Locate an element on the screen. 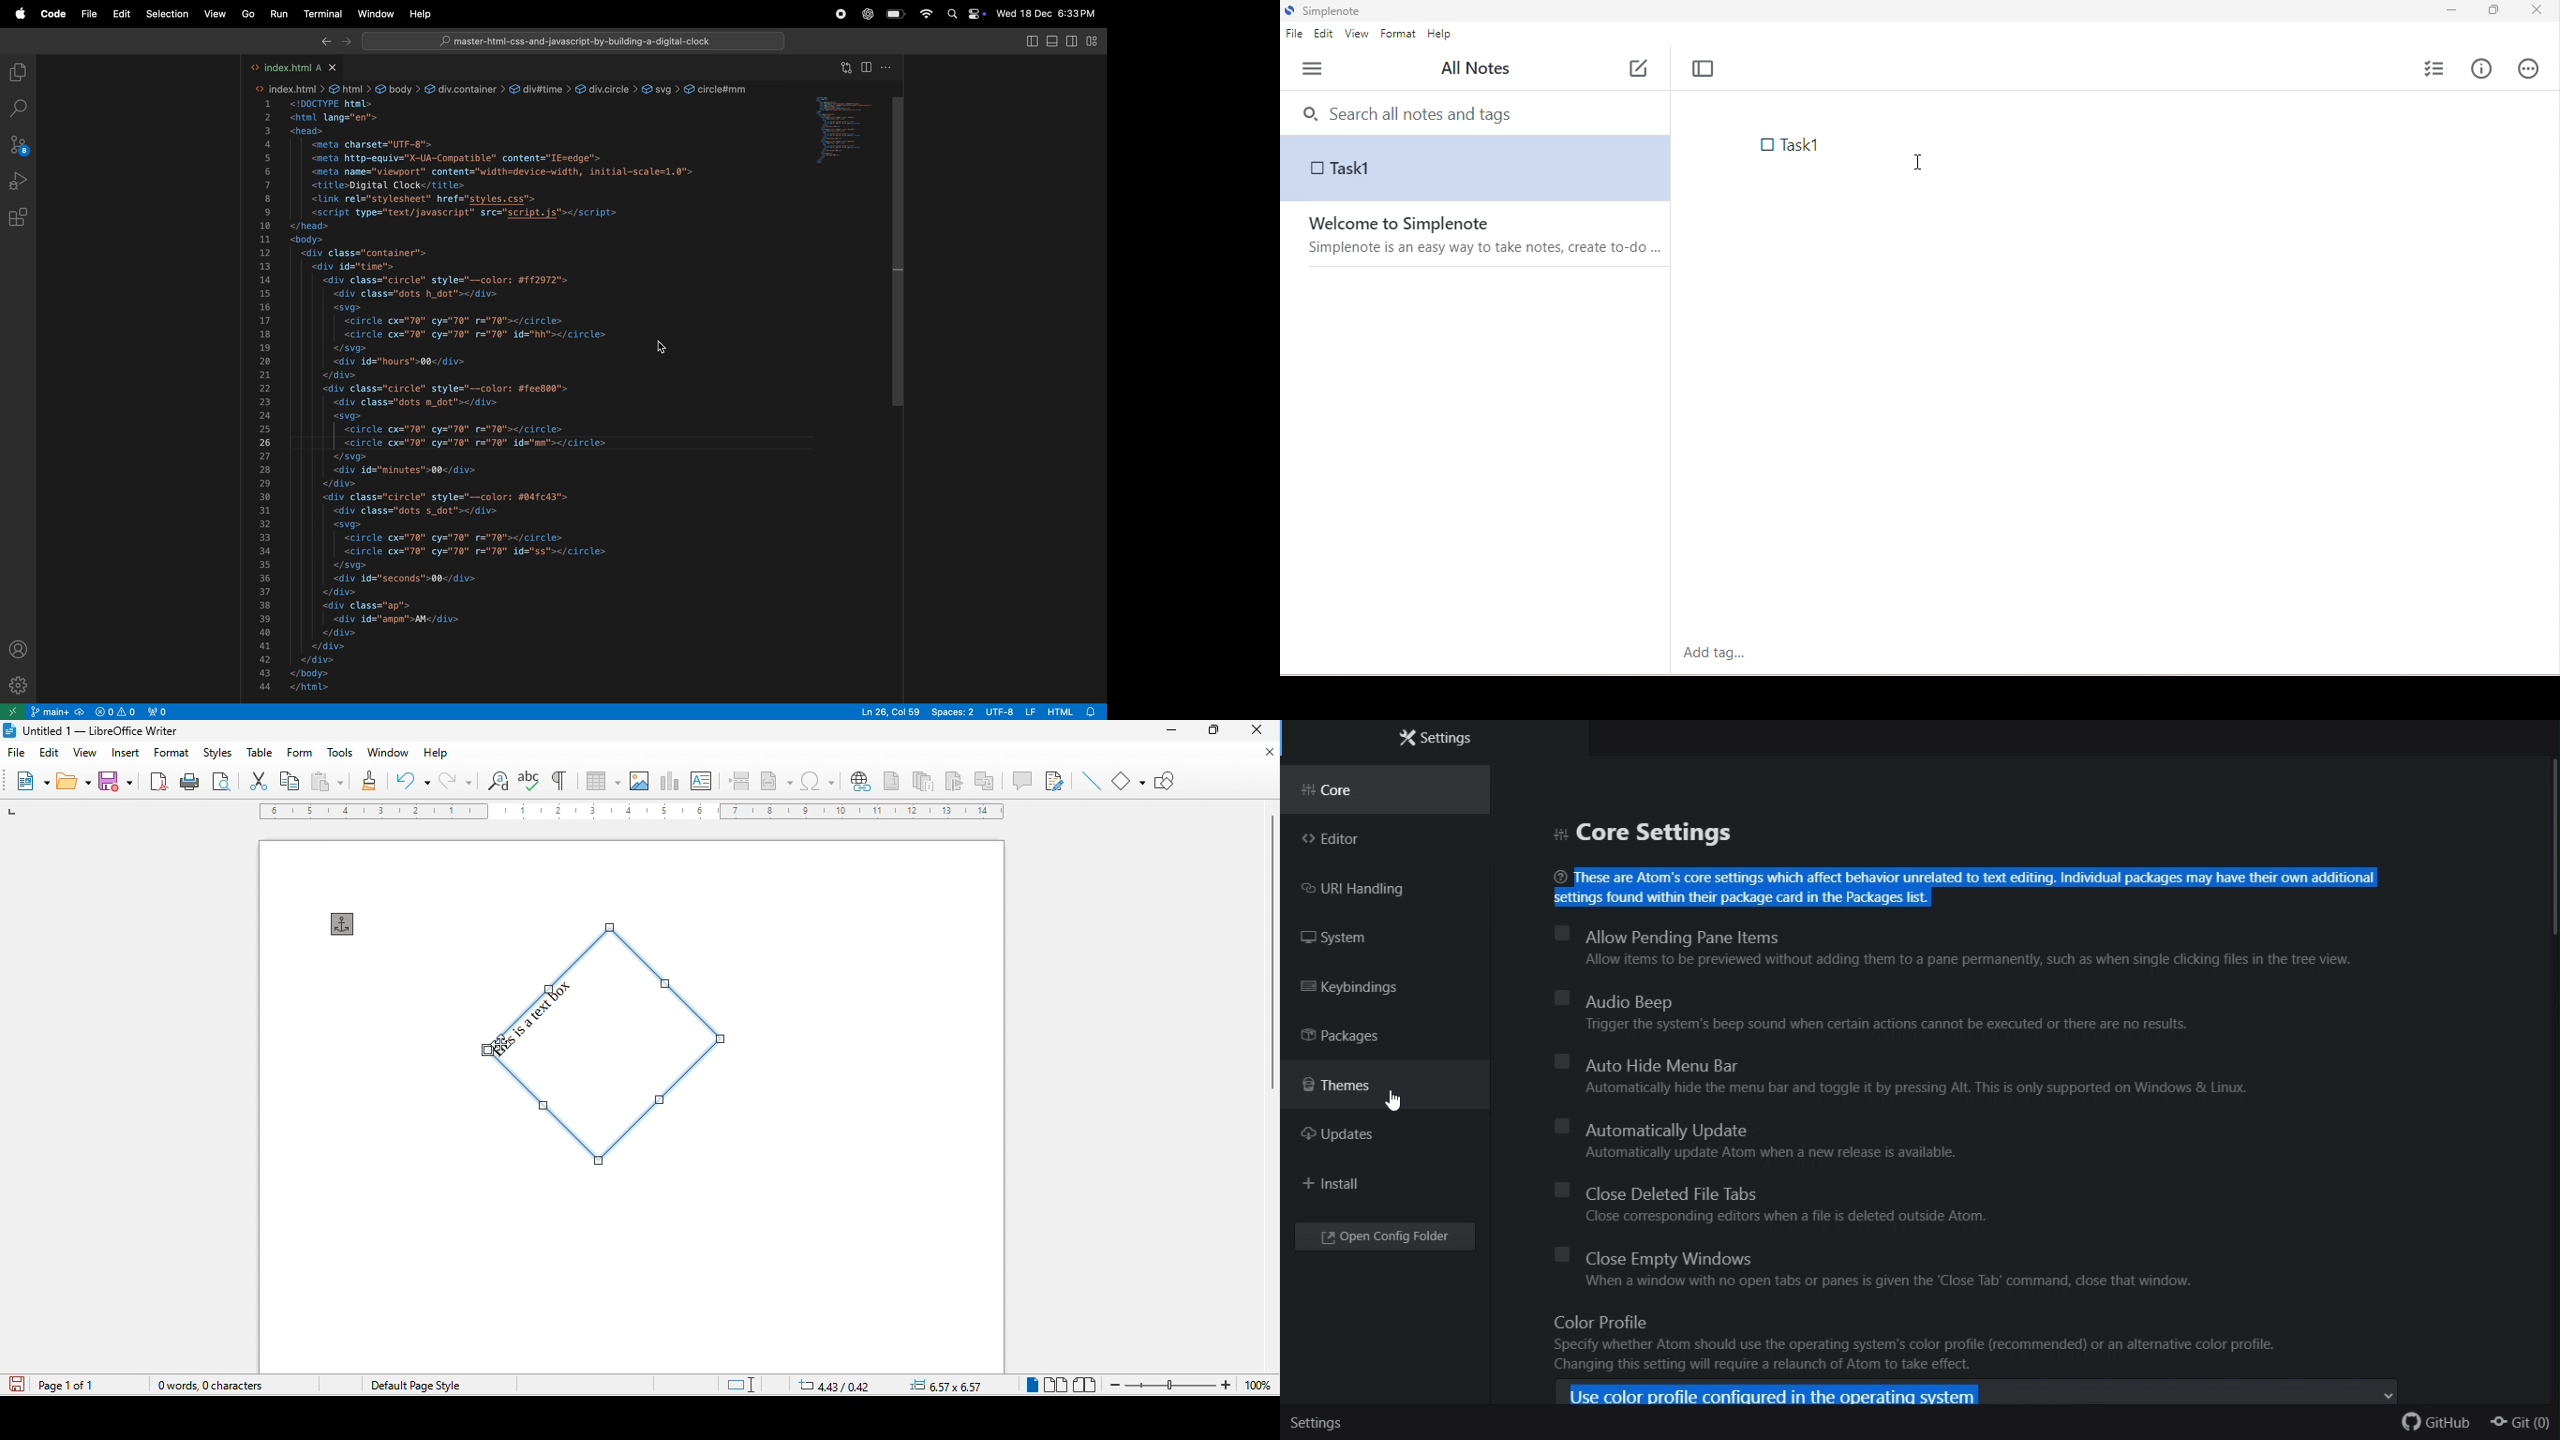 This screenshot has height=1456, width=2576. hyperlink is located at coordinates (858, 781).